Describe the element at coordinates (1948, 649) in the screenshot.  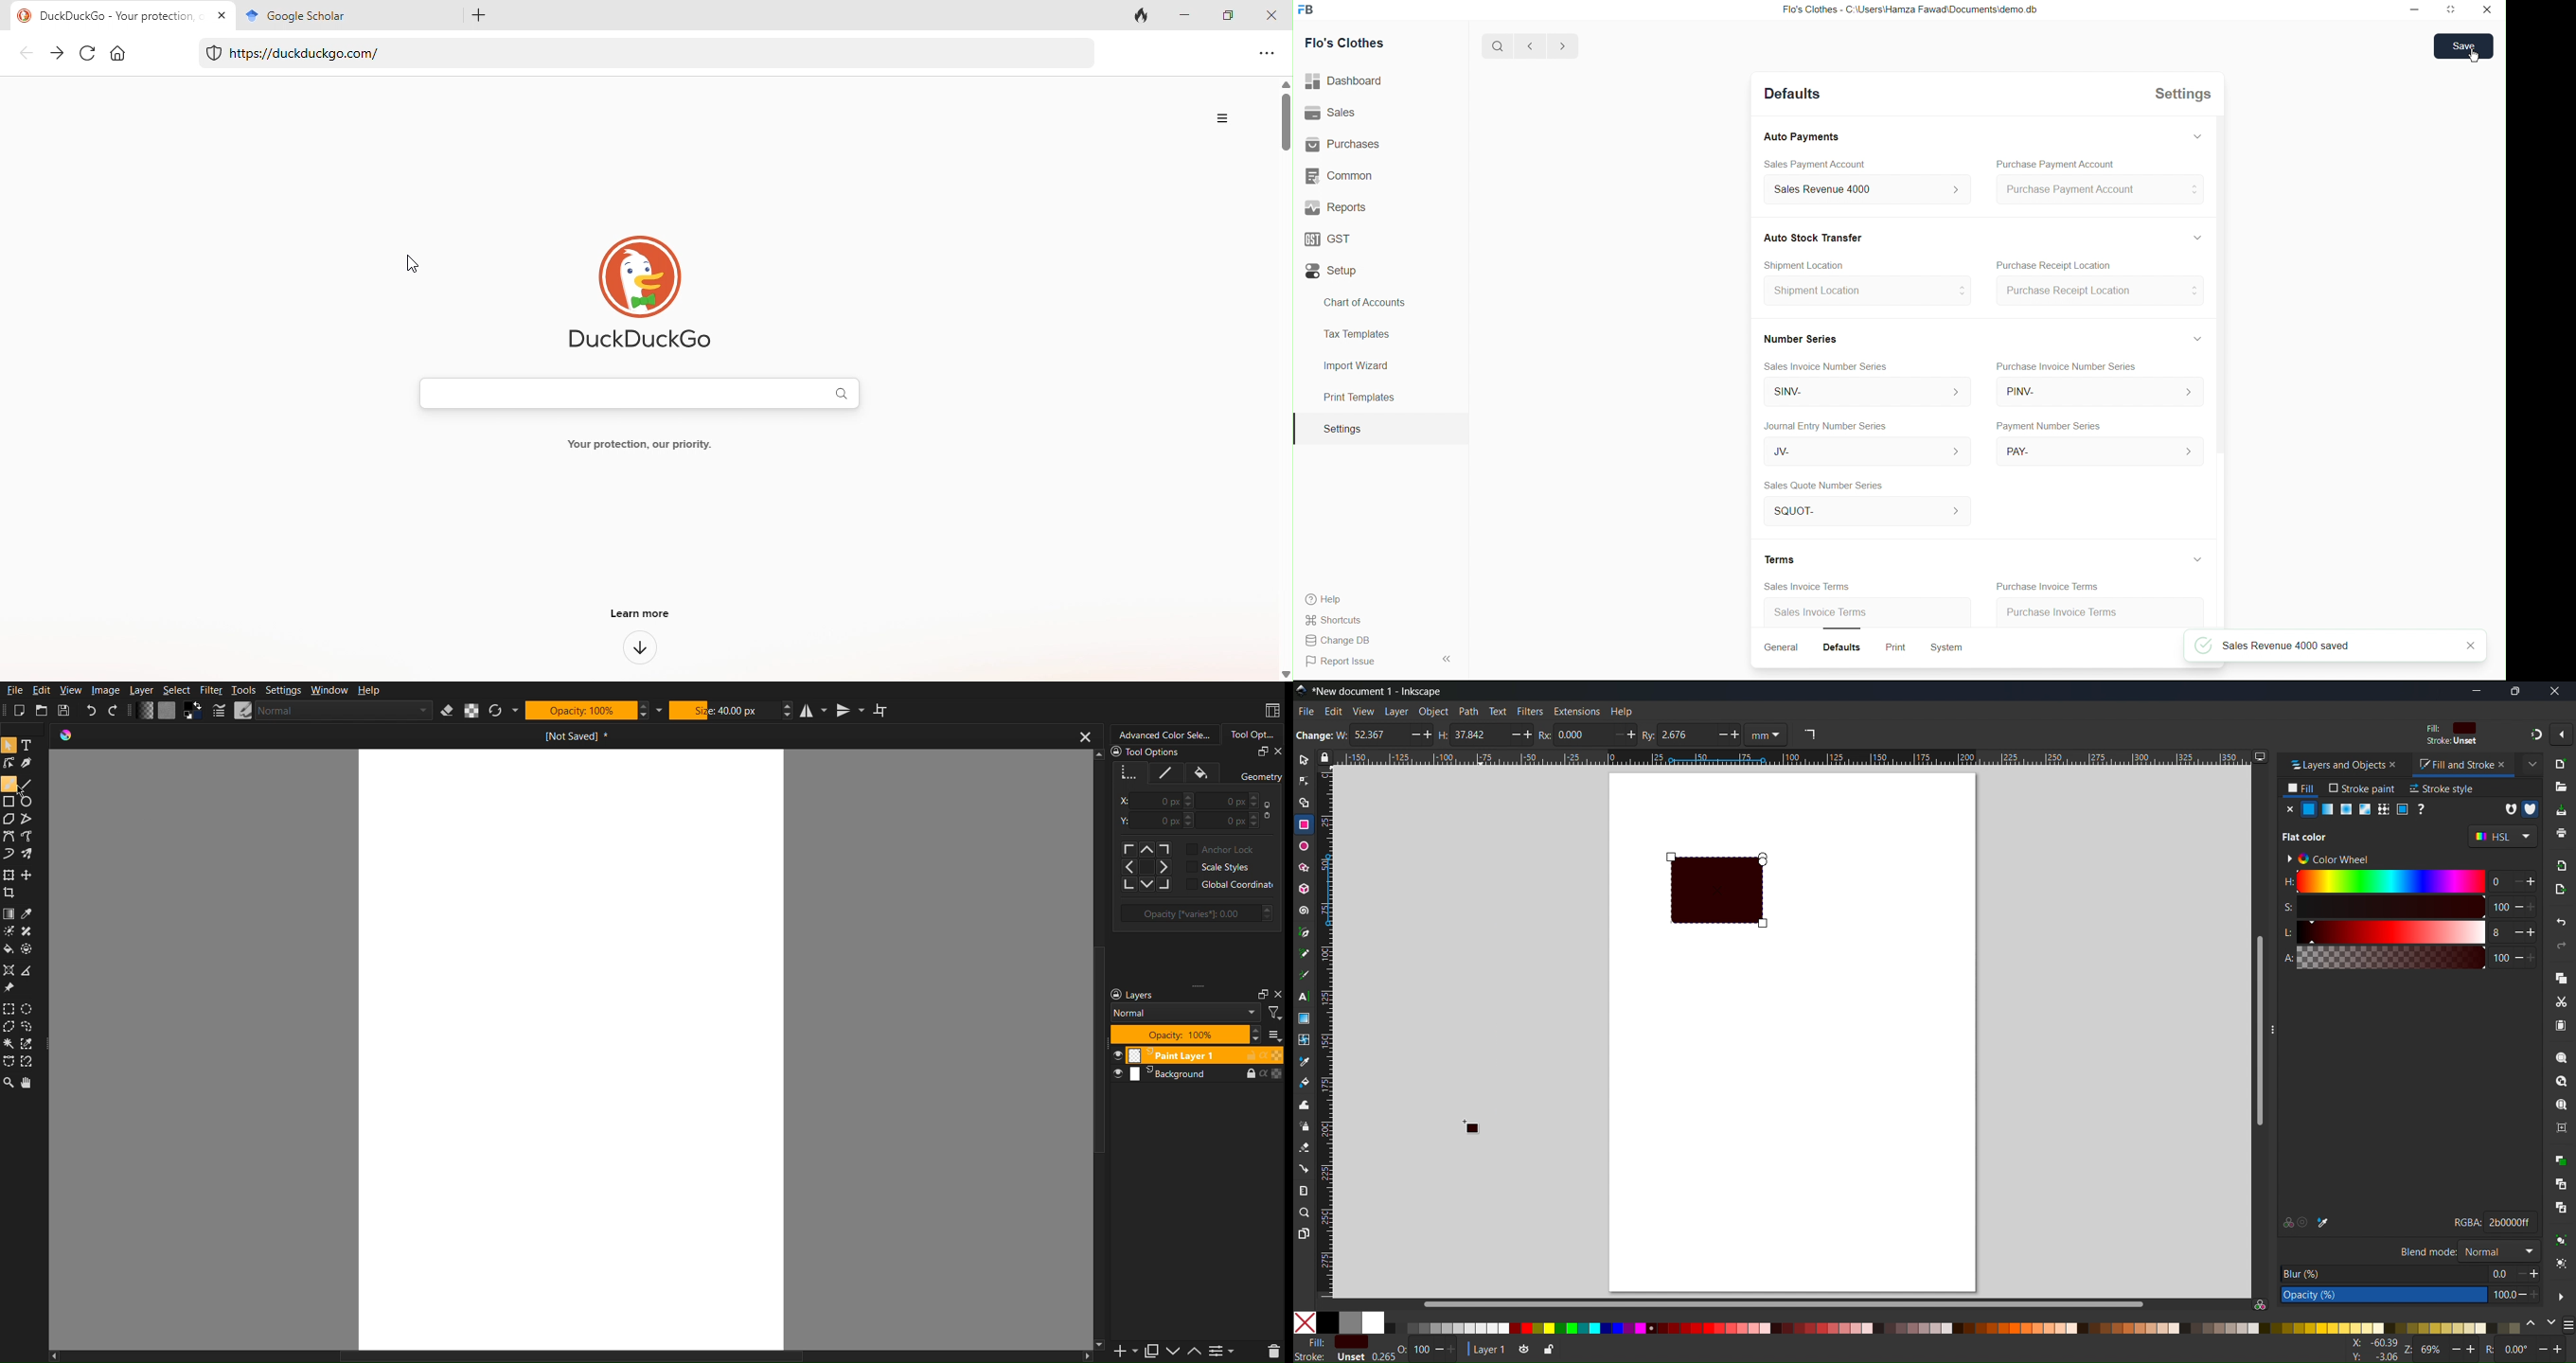
I see `System` at that location.